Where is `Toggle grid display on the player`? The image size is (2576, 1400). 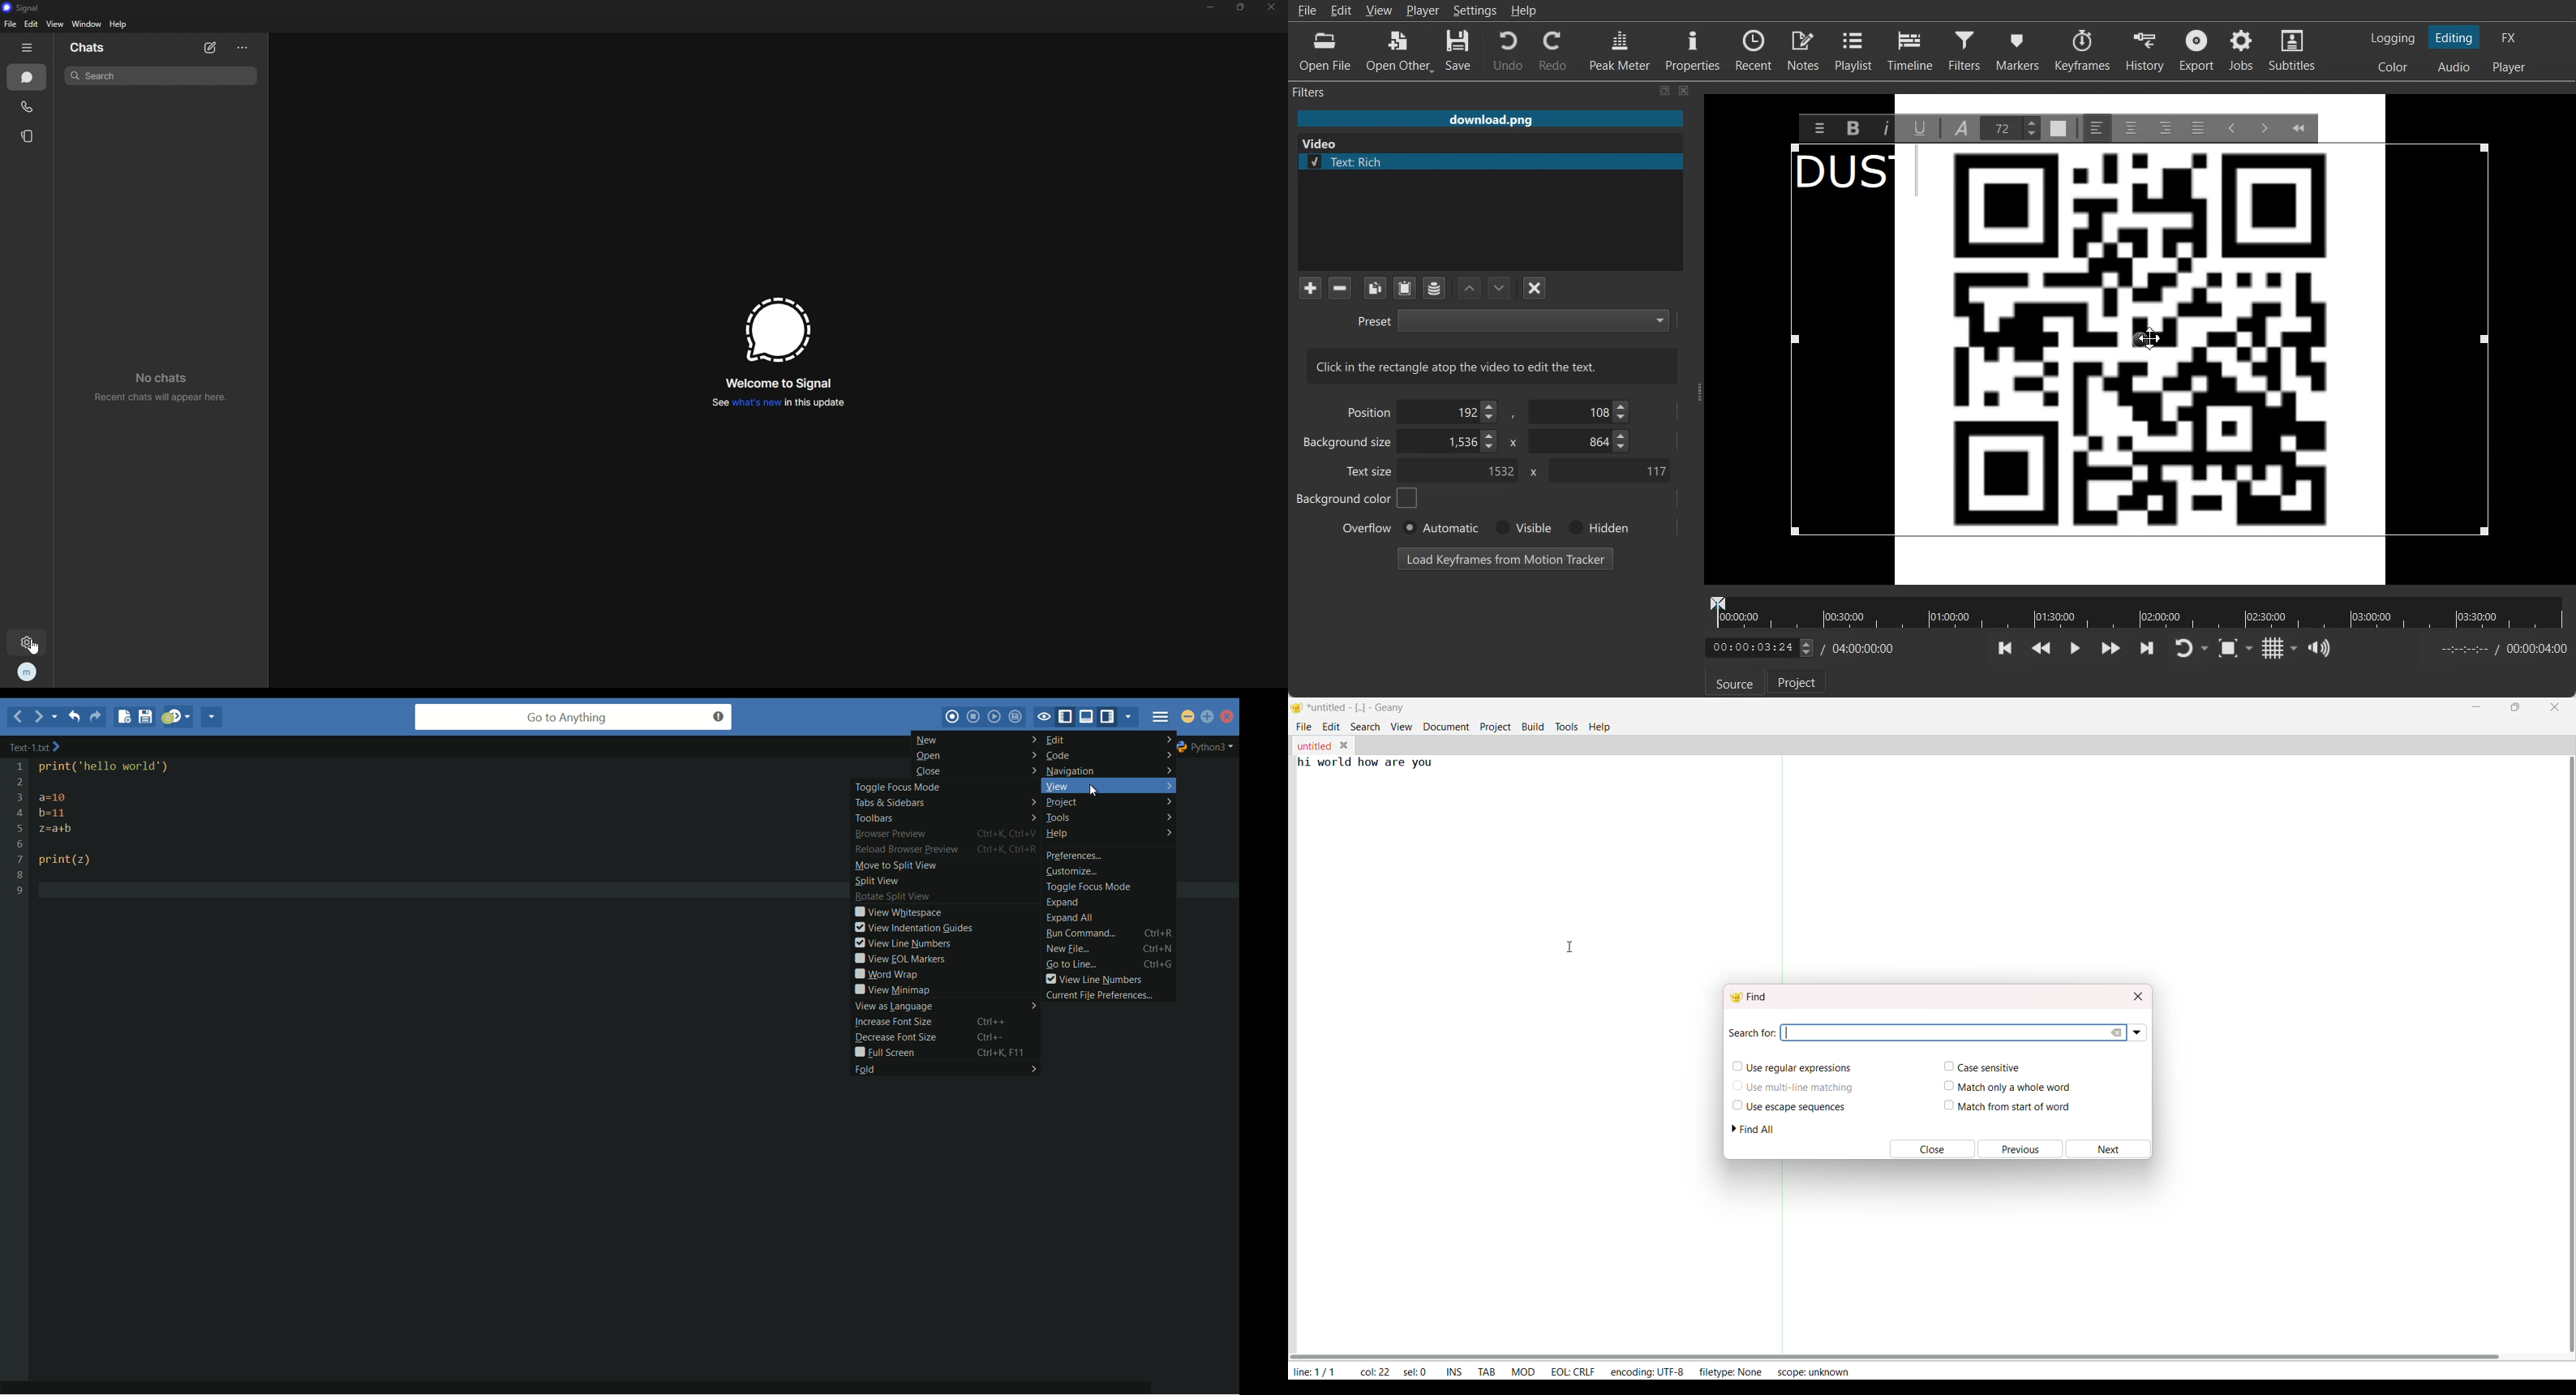
Toggle grid display on the player is located at coordinates (2273, 648).